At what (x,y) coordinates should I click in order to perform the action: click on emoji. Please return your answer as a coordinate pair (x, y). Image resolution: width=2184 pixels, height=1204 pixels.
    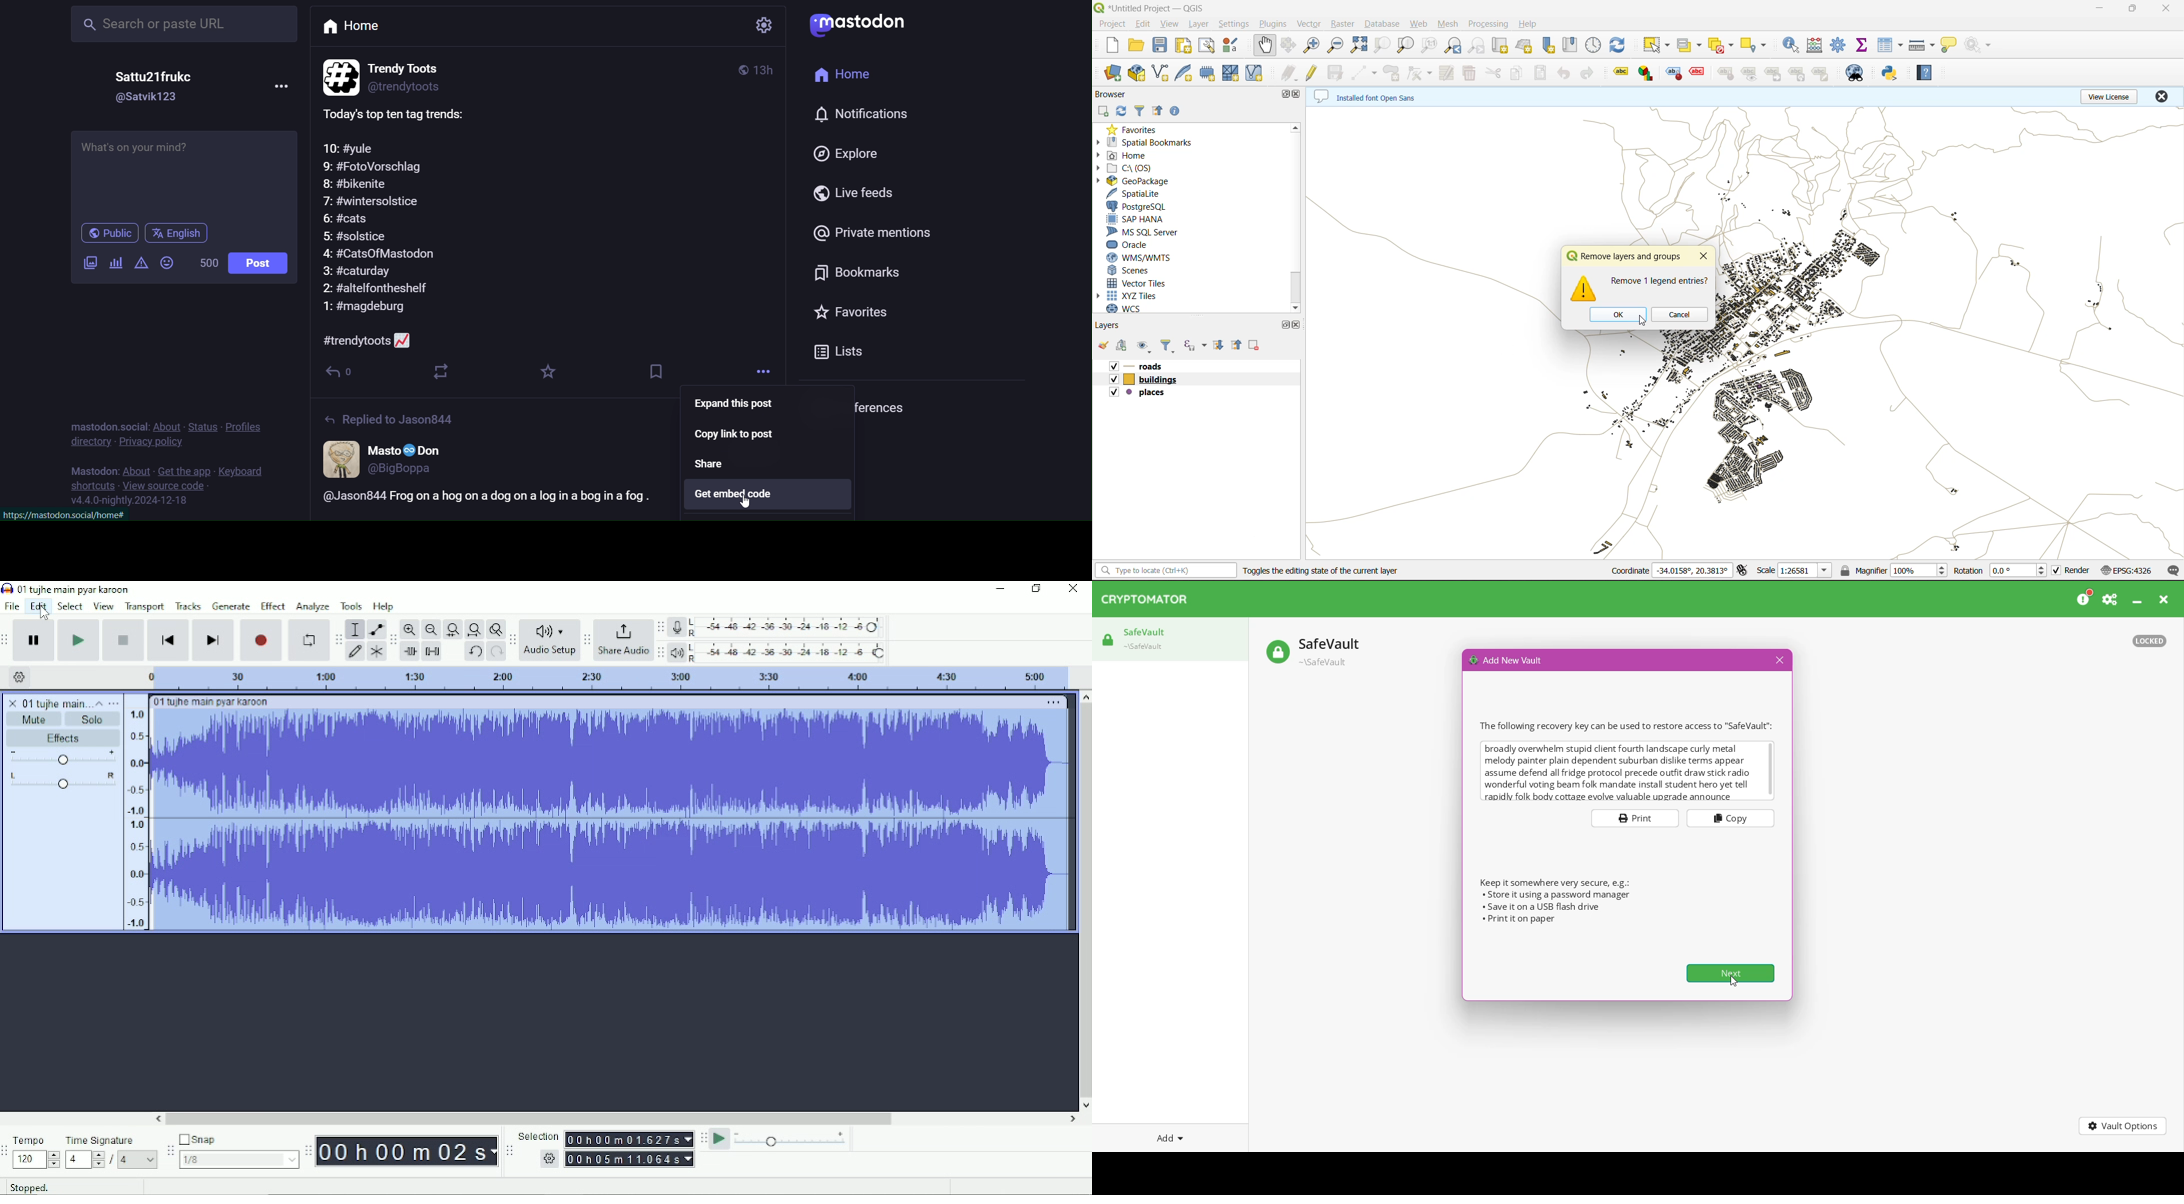
    Looking at the image, I should click on (168, 267).